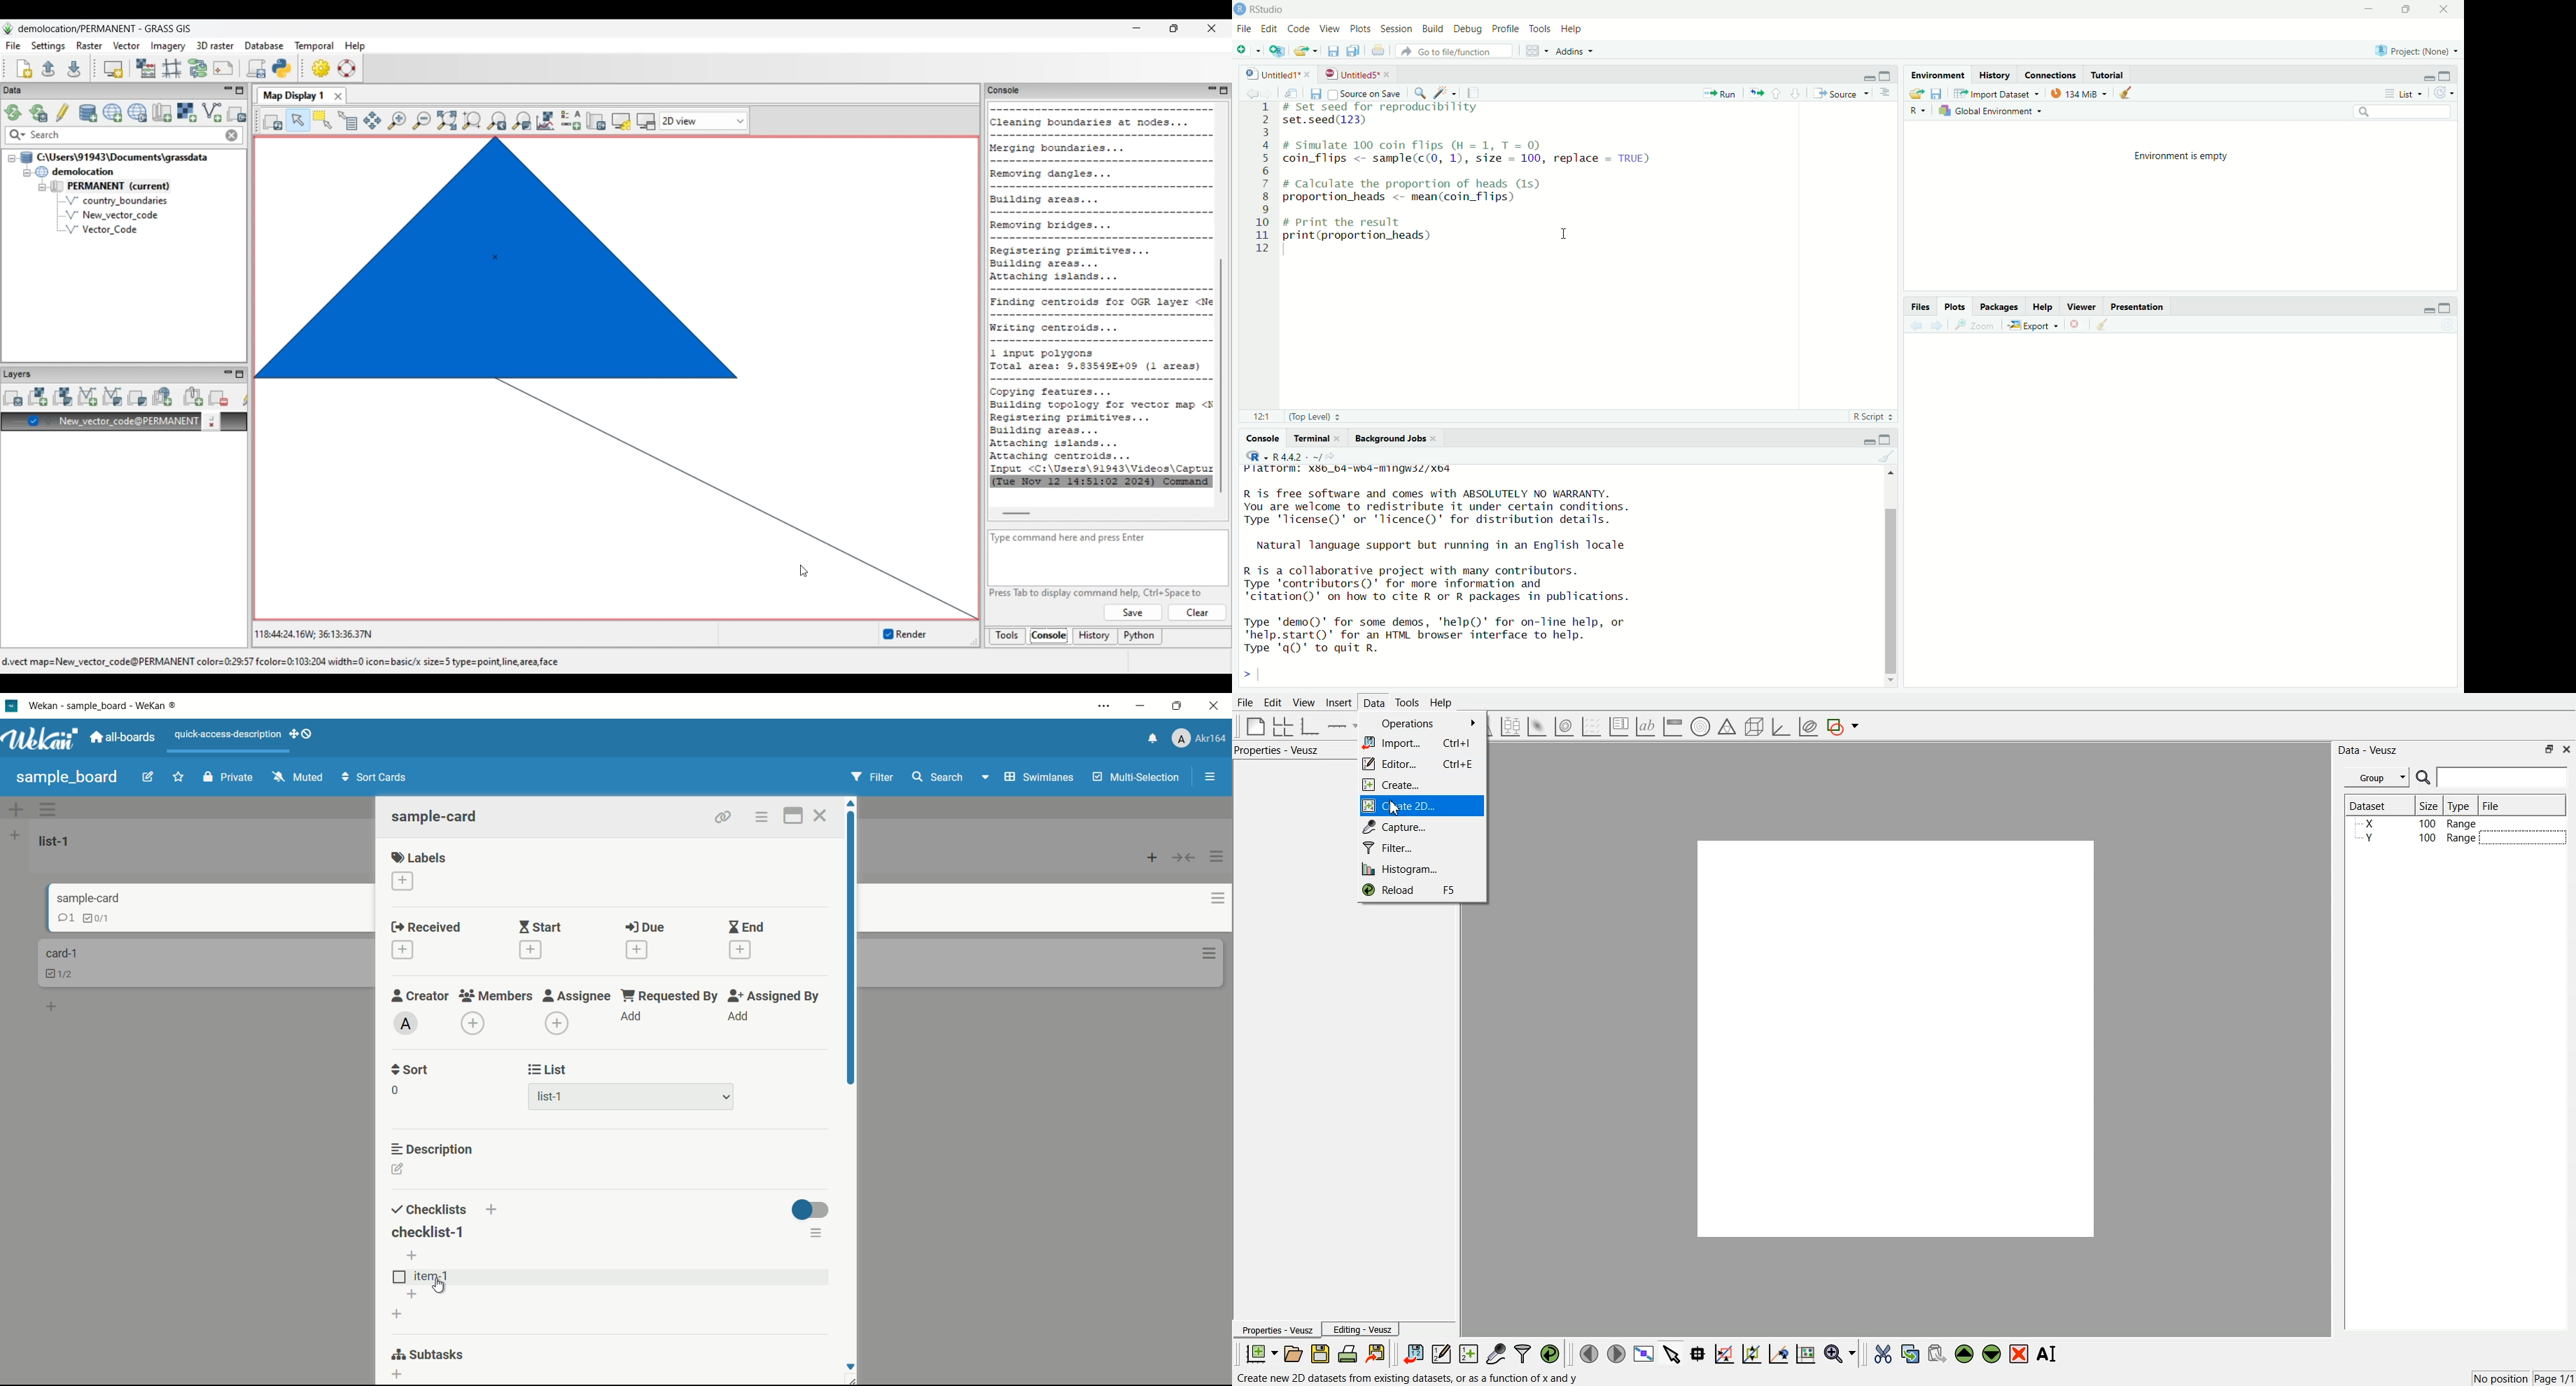  Describe the element at coordinates (531, 949) in the screenshot. I see `add date` at that location.